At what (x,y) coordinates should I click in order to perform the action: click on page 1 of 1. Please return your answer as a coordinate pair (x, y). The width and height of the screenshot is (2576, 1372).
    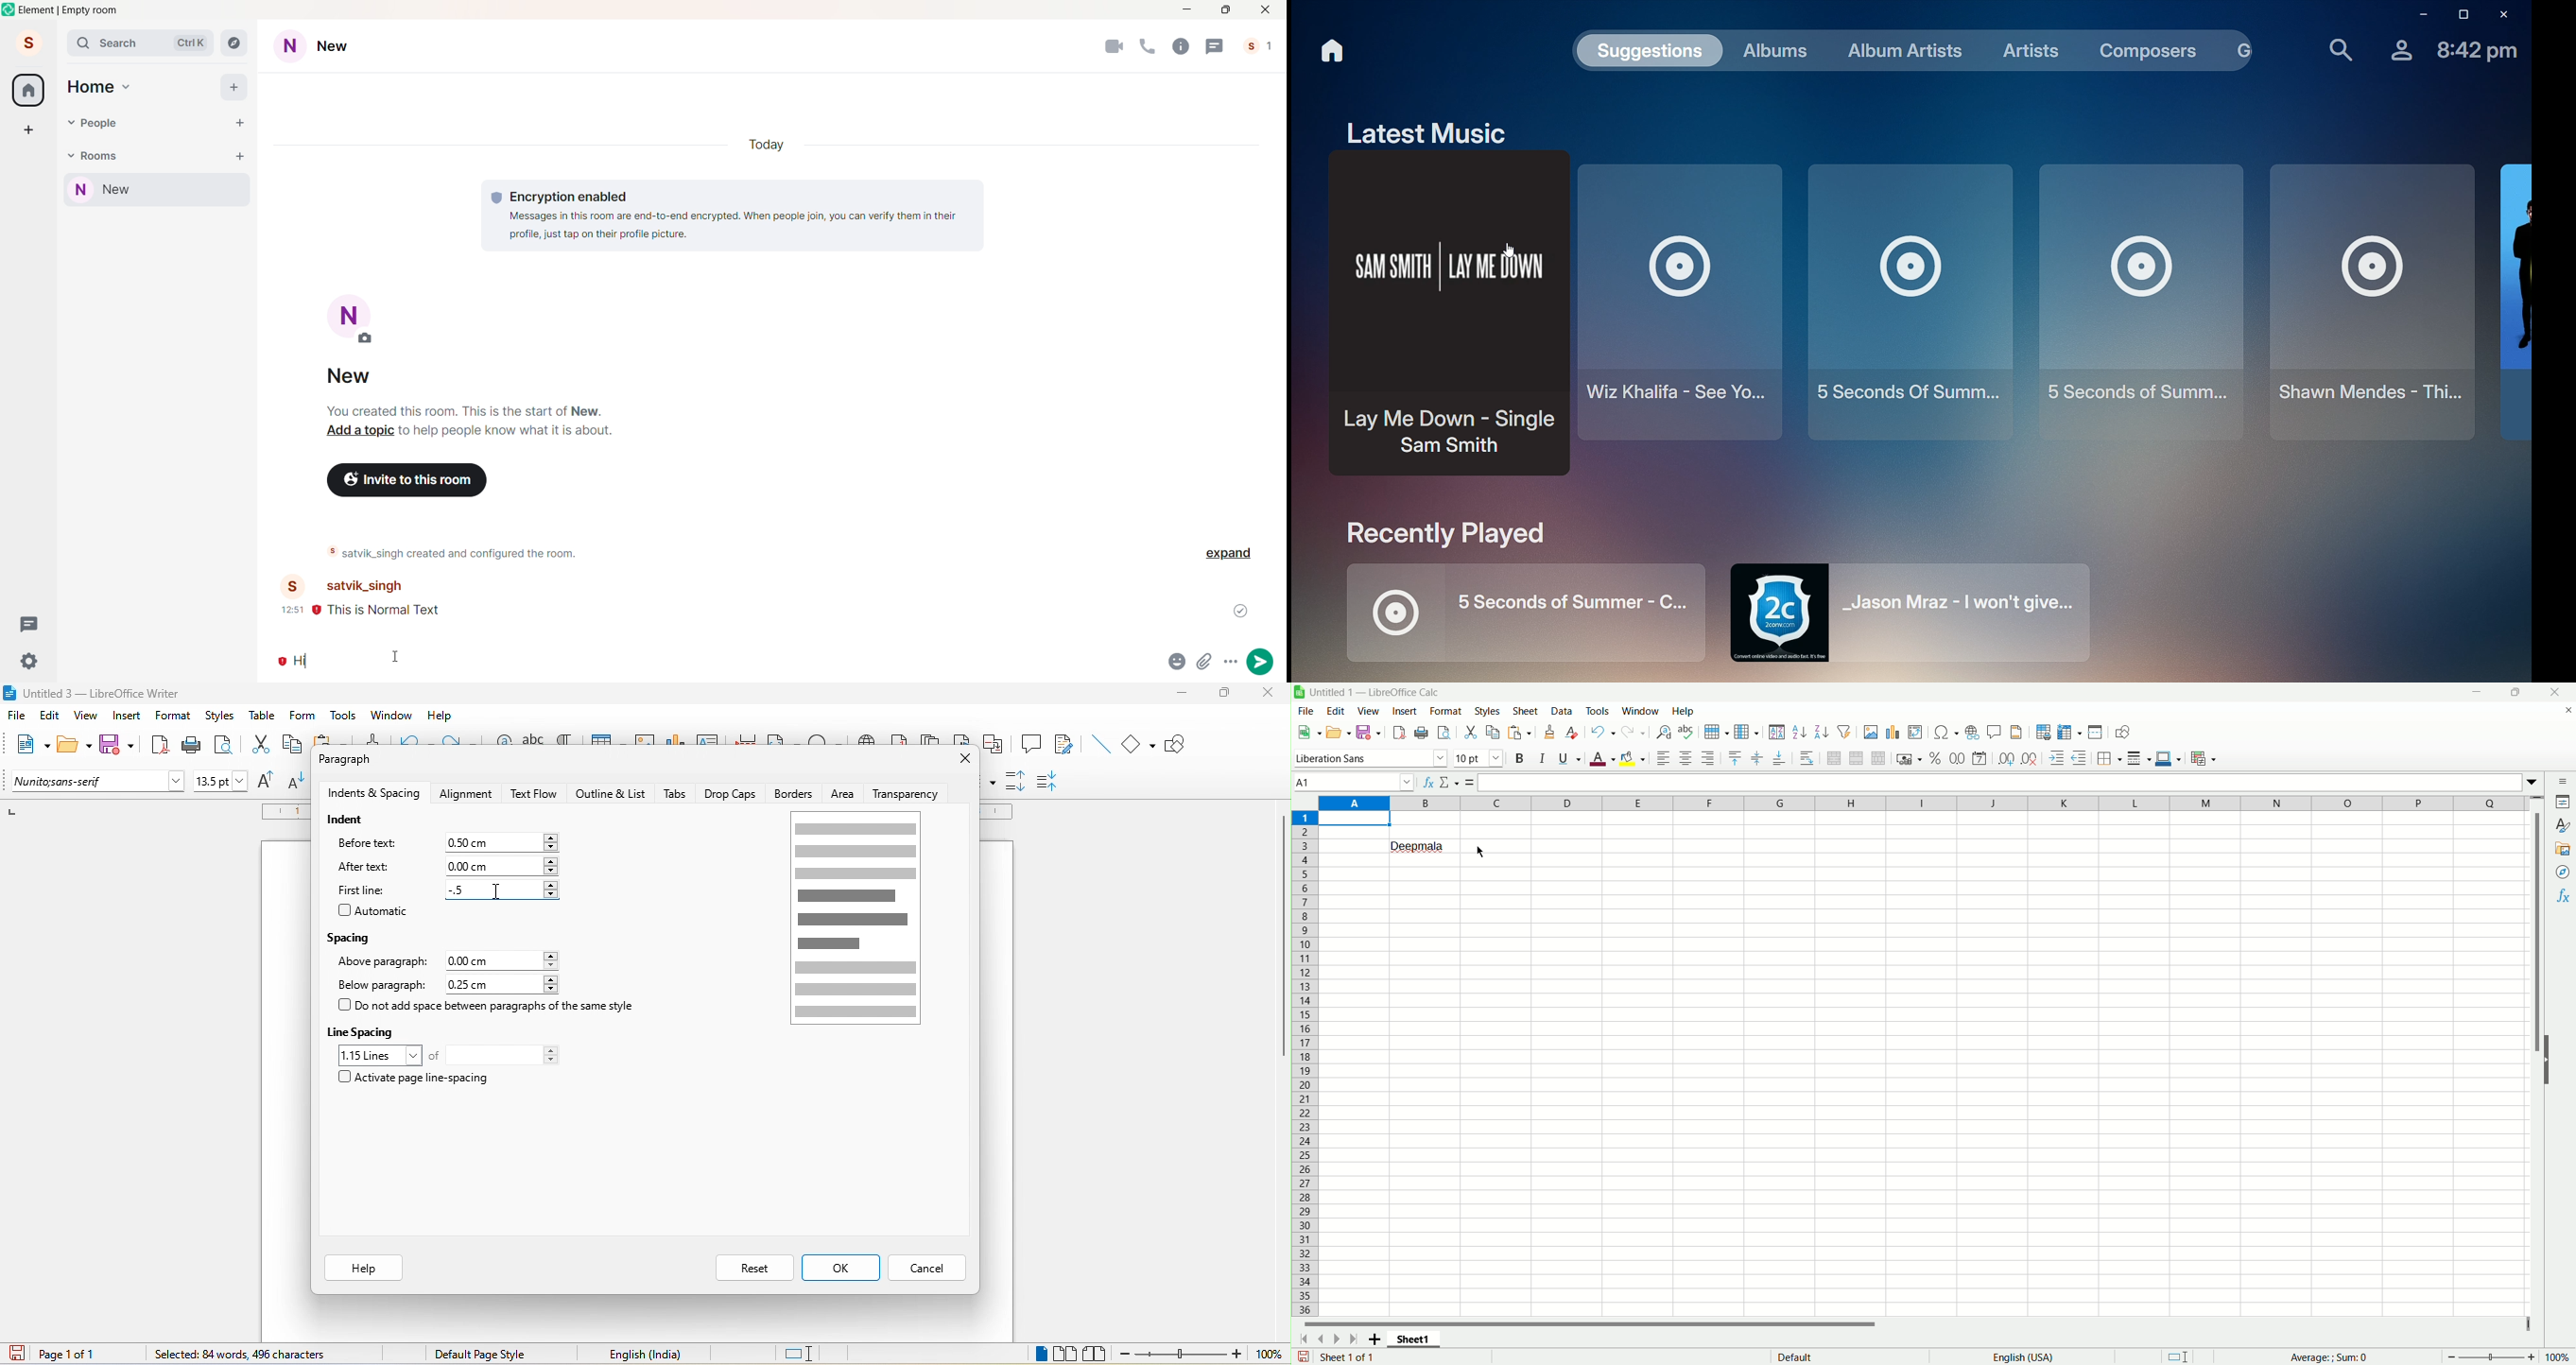
    Looking at the image, I should click on (82, 1354).